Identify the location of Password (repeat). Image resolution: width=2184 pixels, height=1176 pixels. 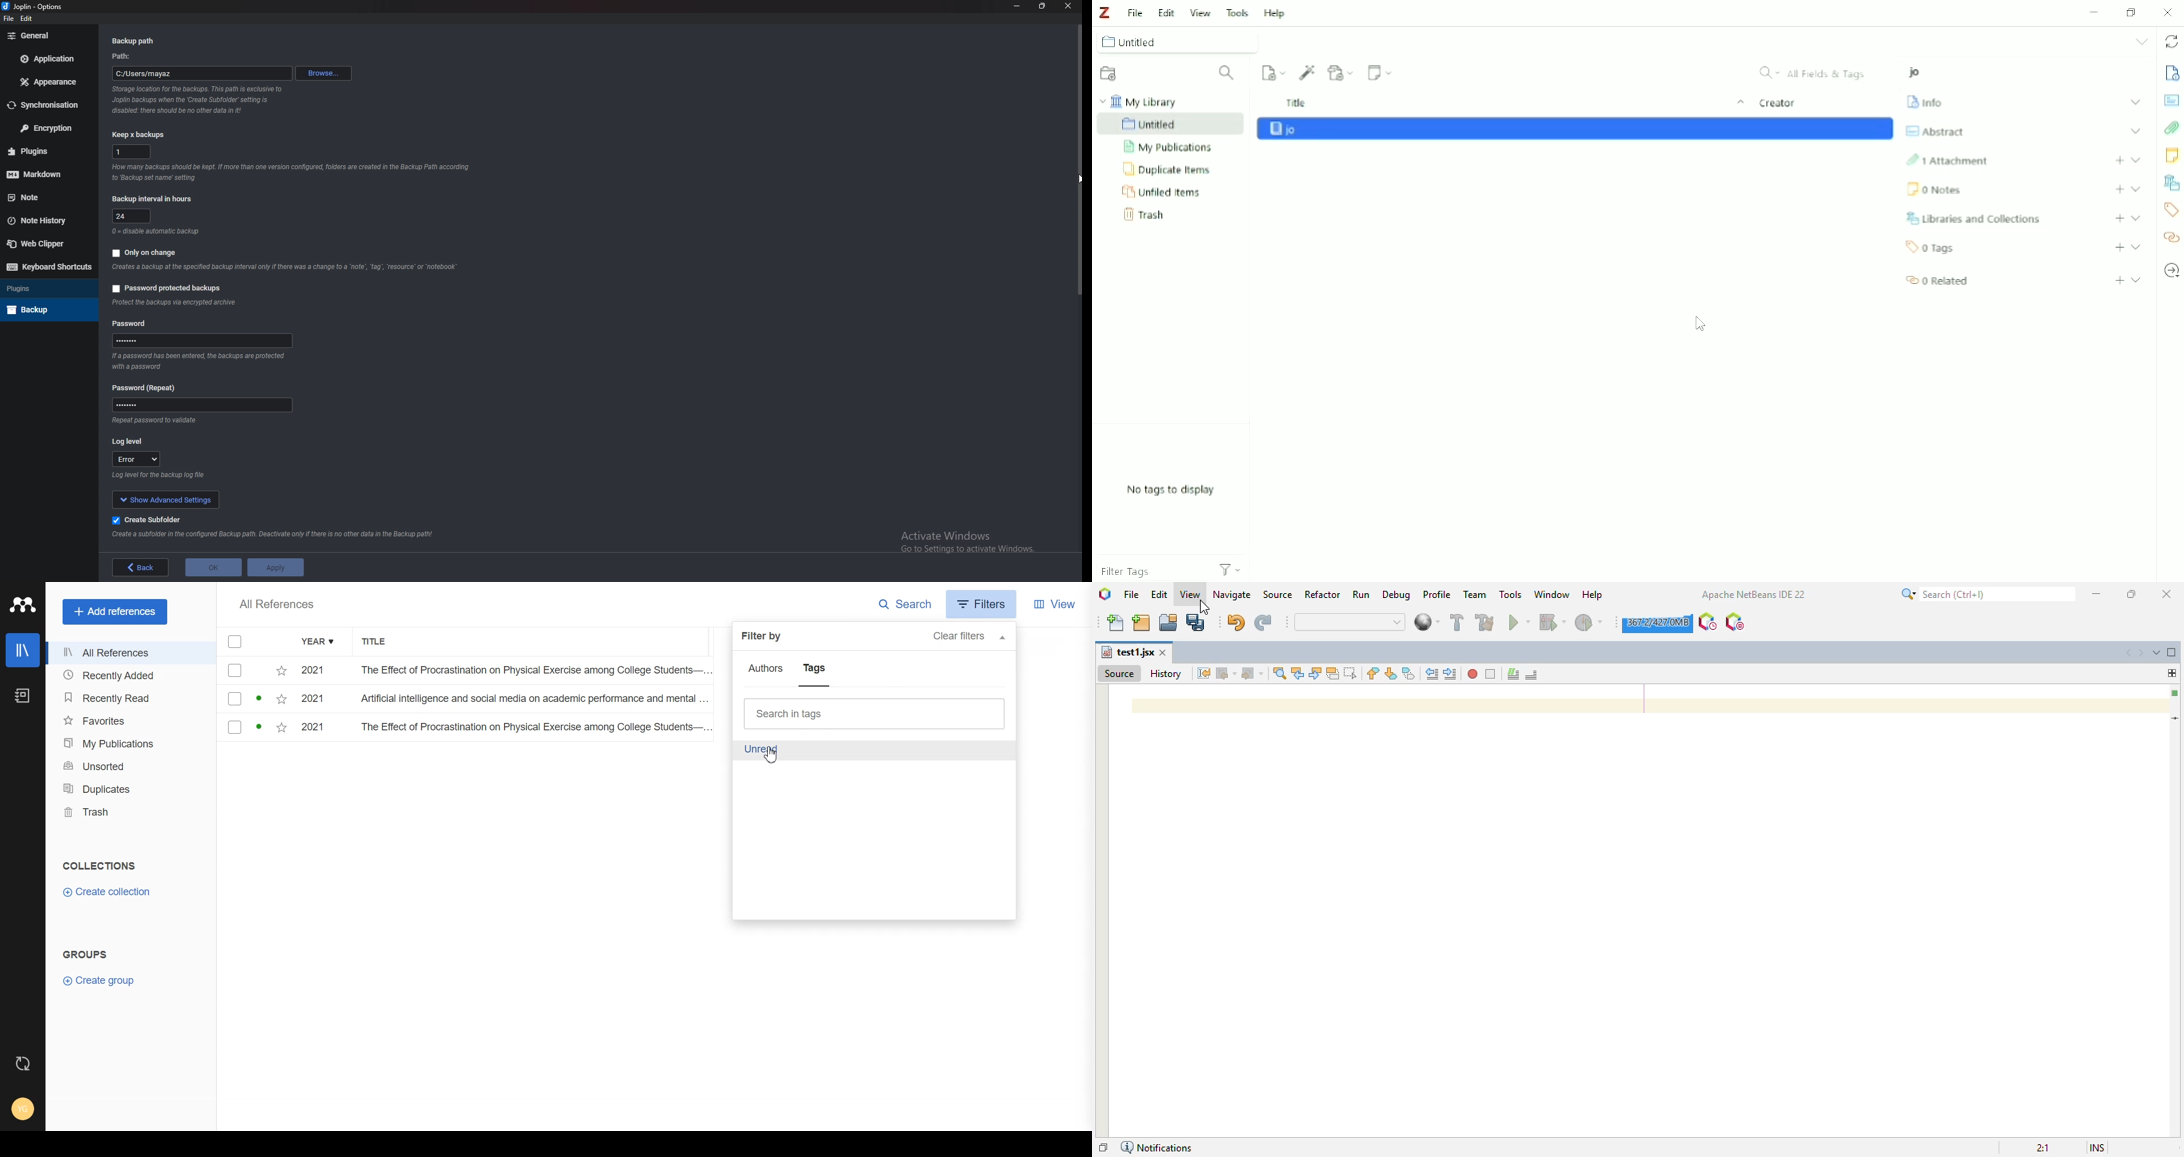
(151, 386).